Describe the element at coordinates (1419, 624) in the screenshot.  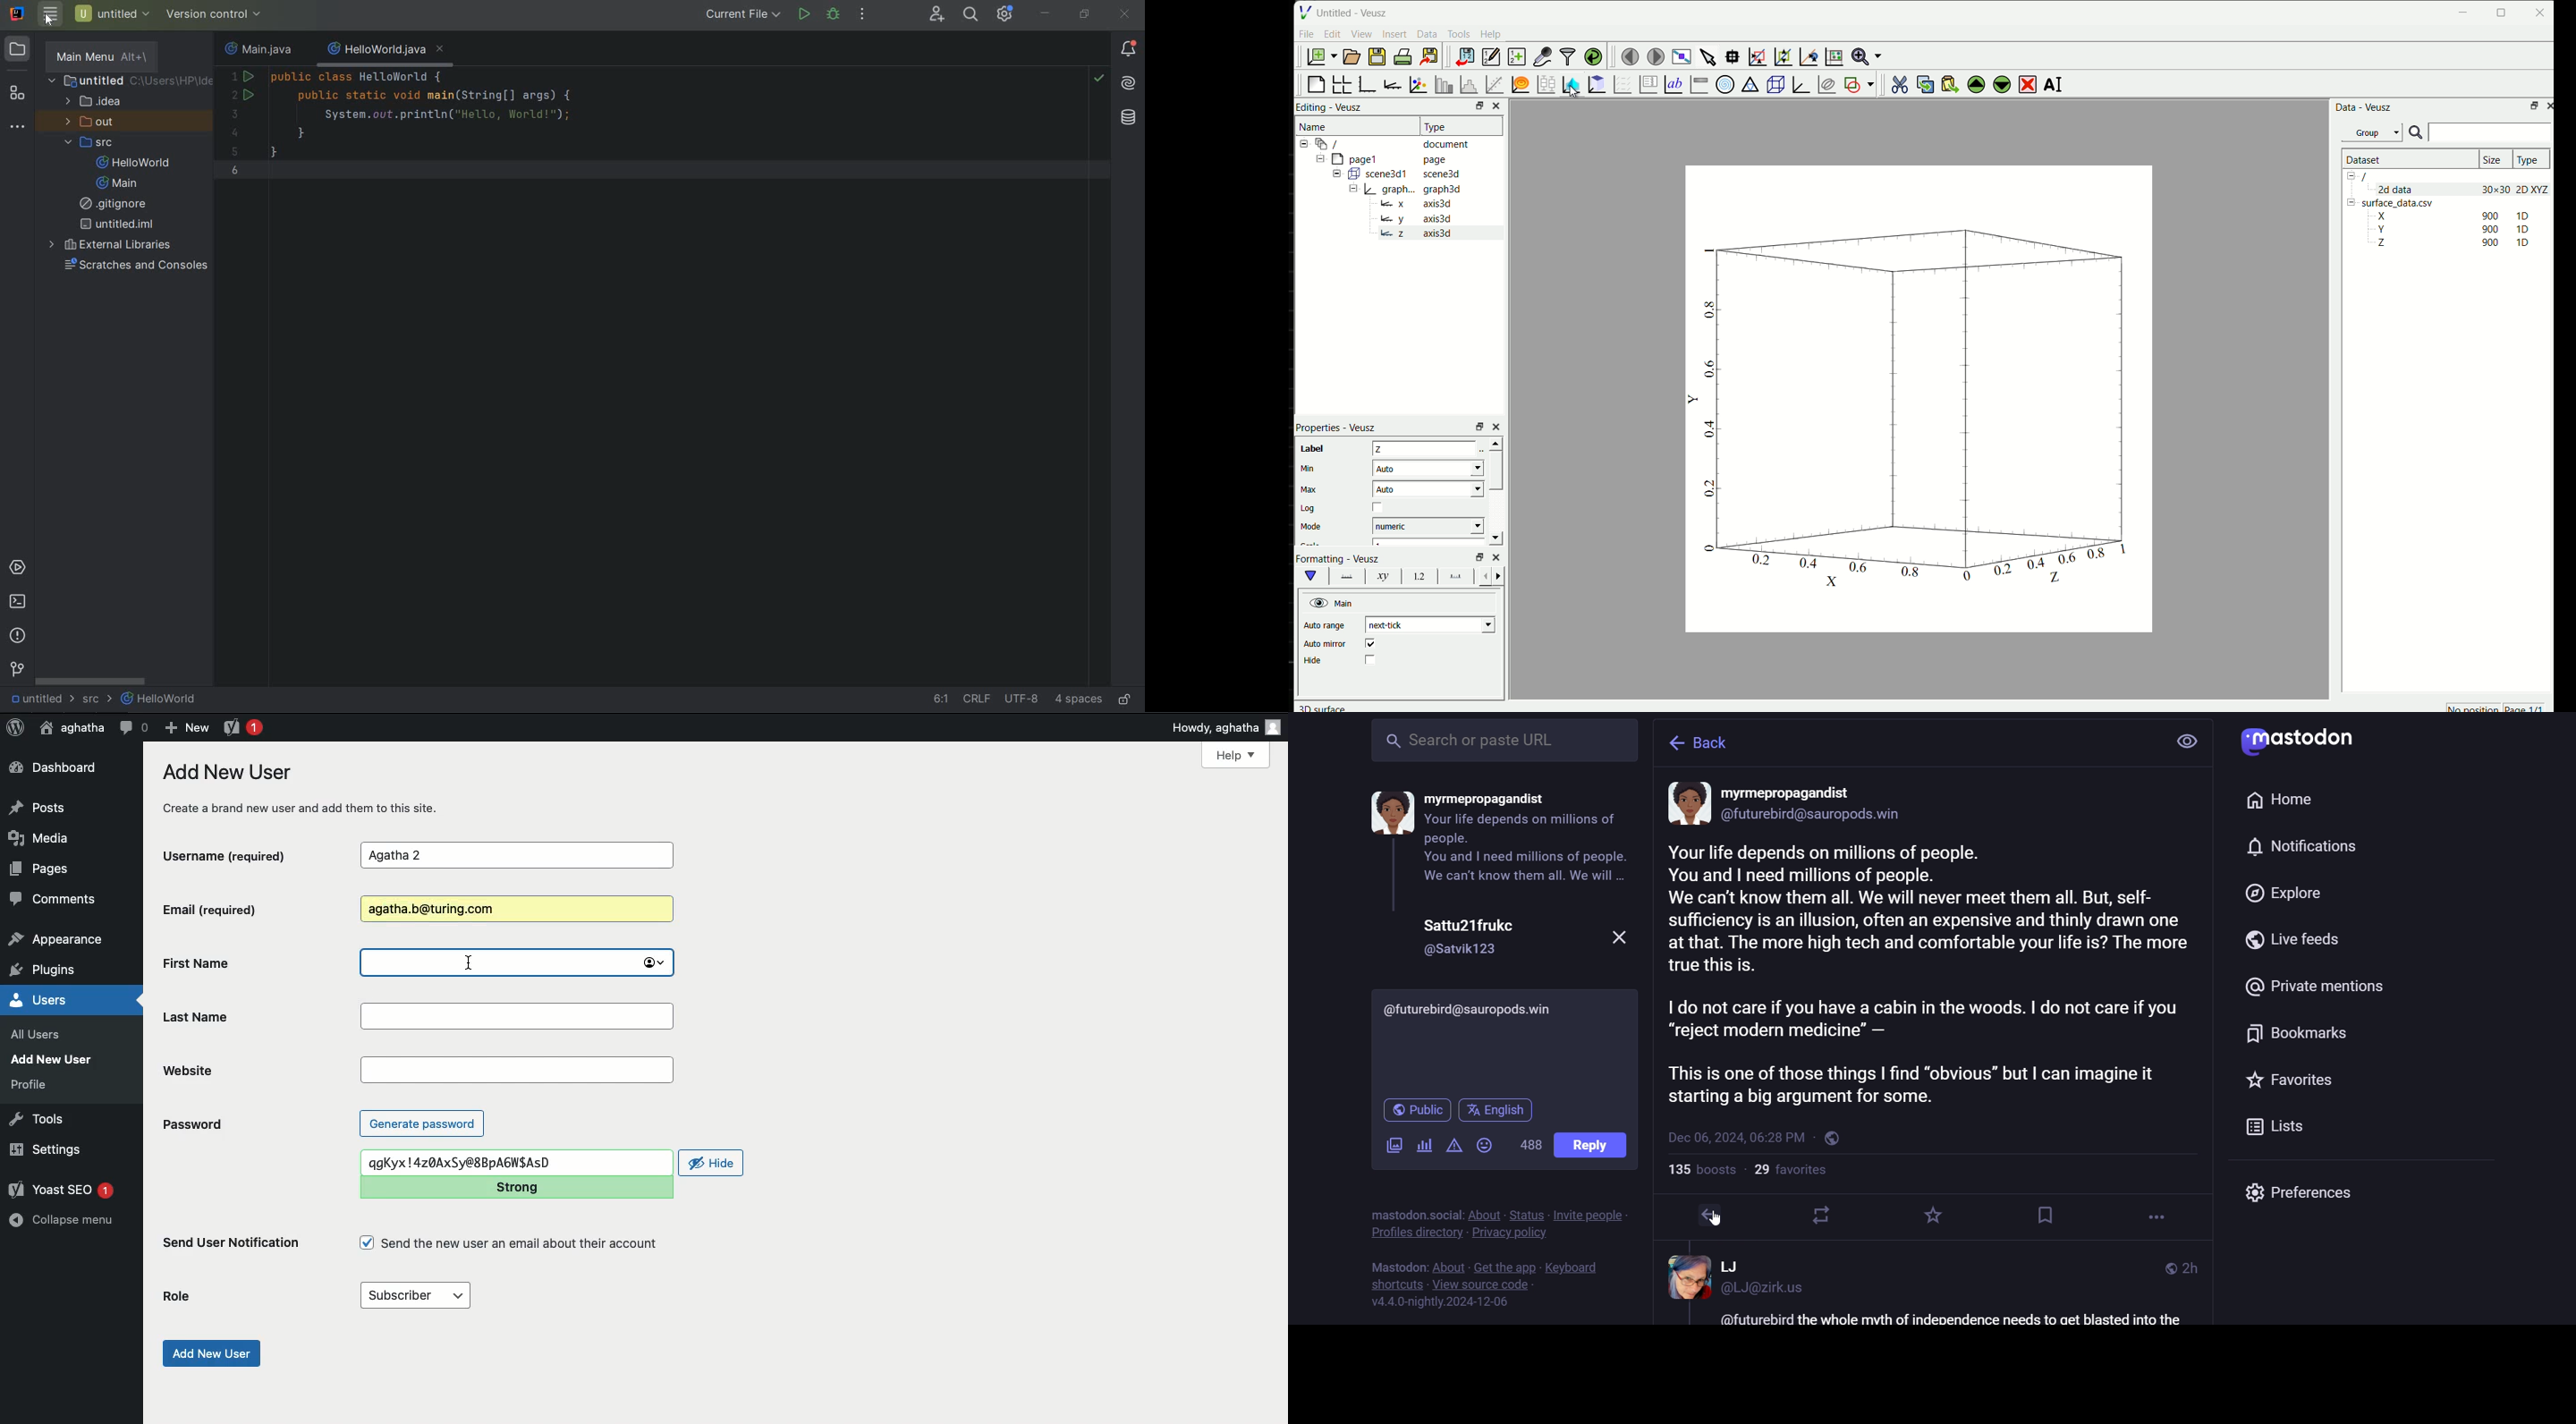
I see `next-tick` at that location.